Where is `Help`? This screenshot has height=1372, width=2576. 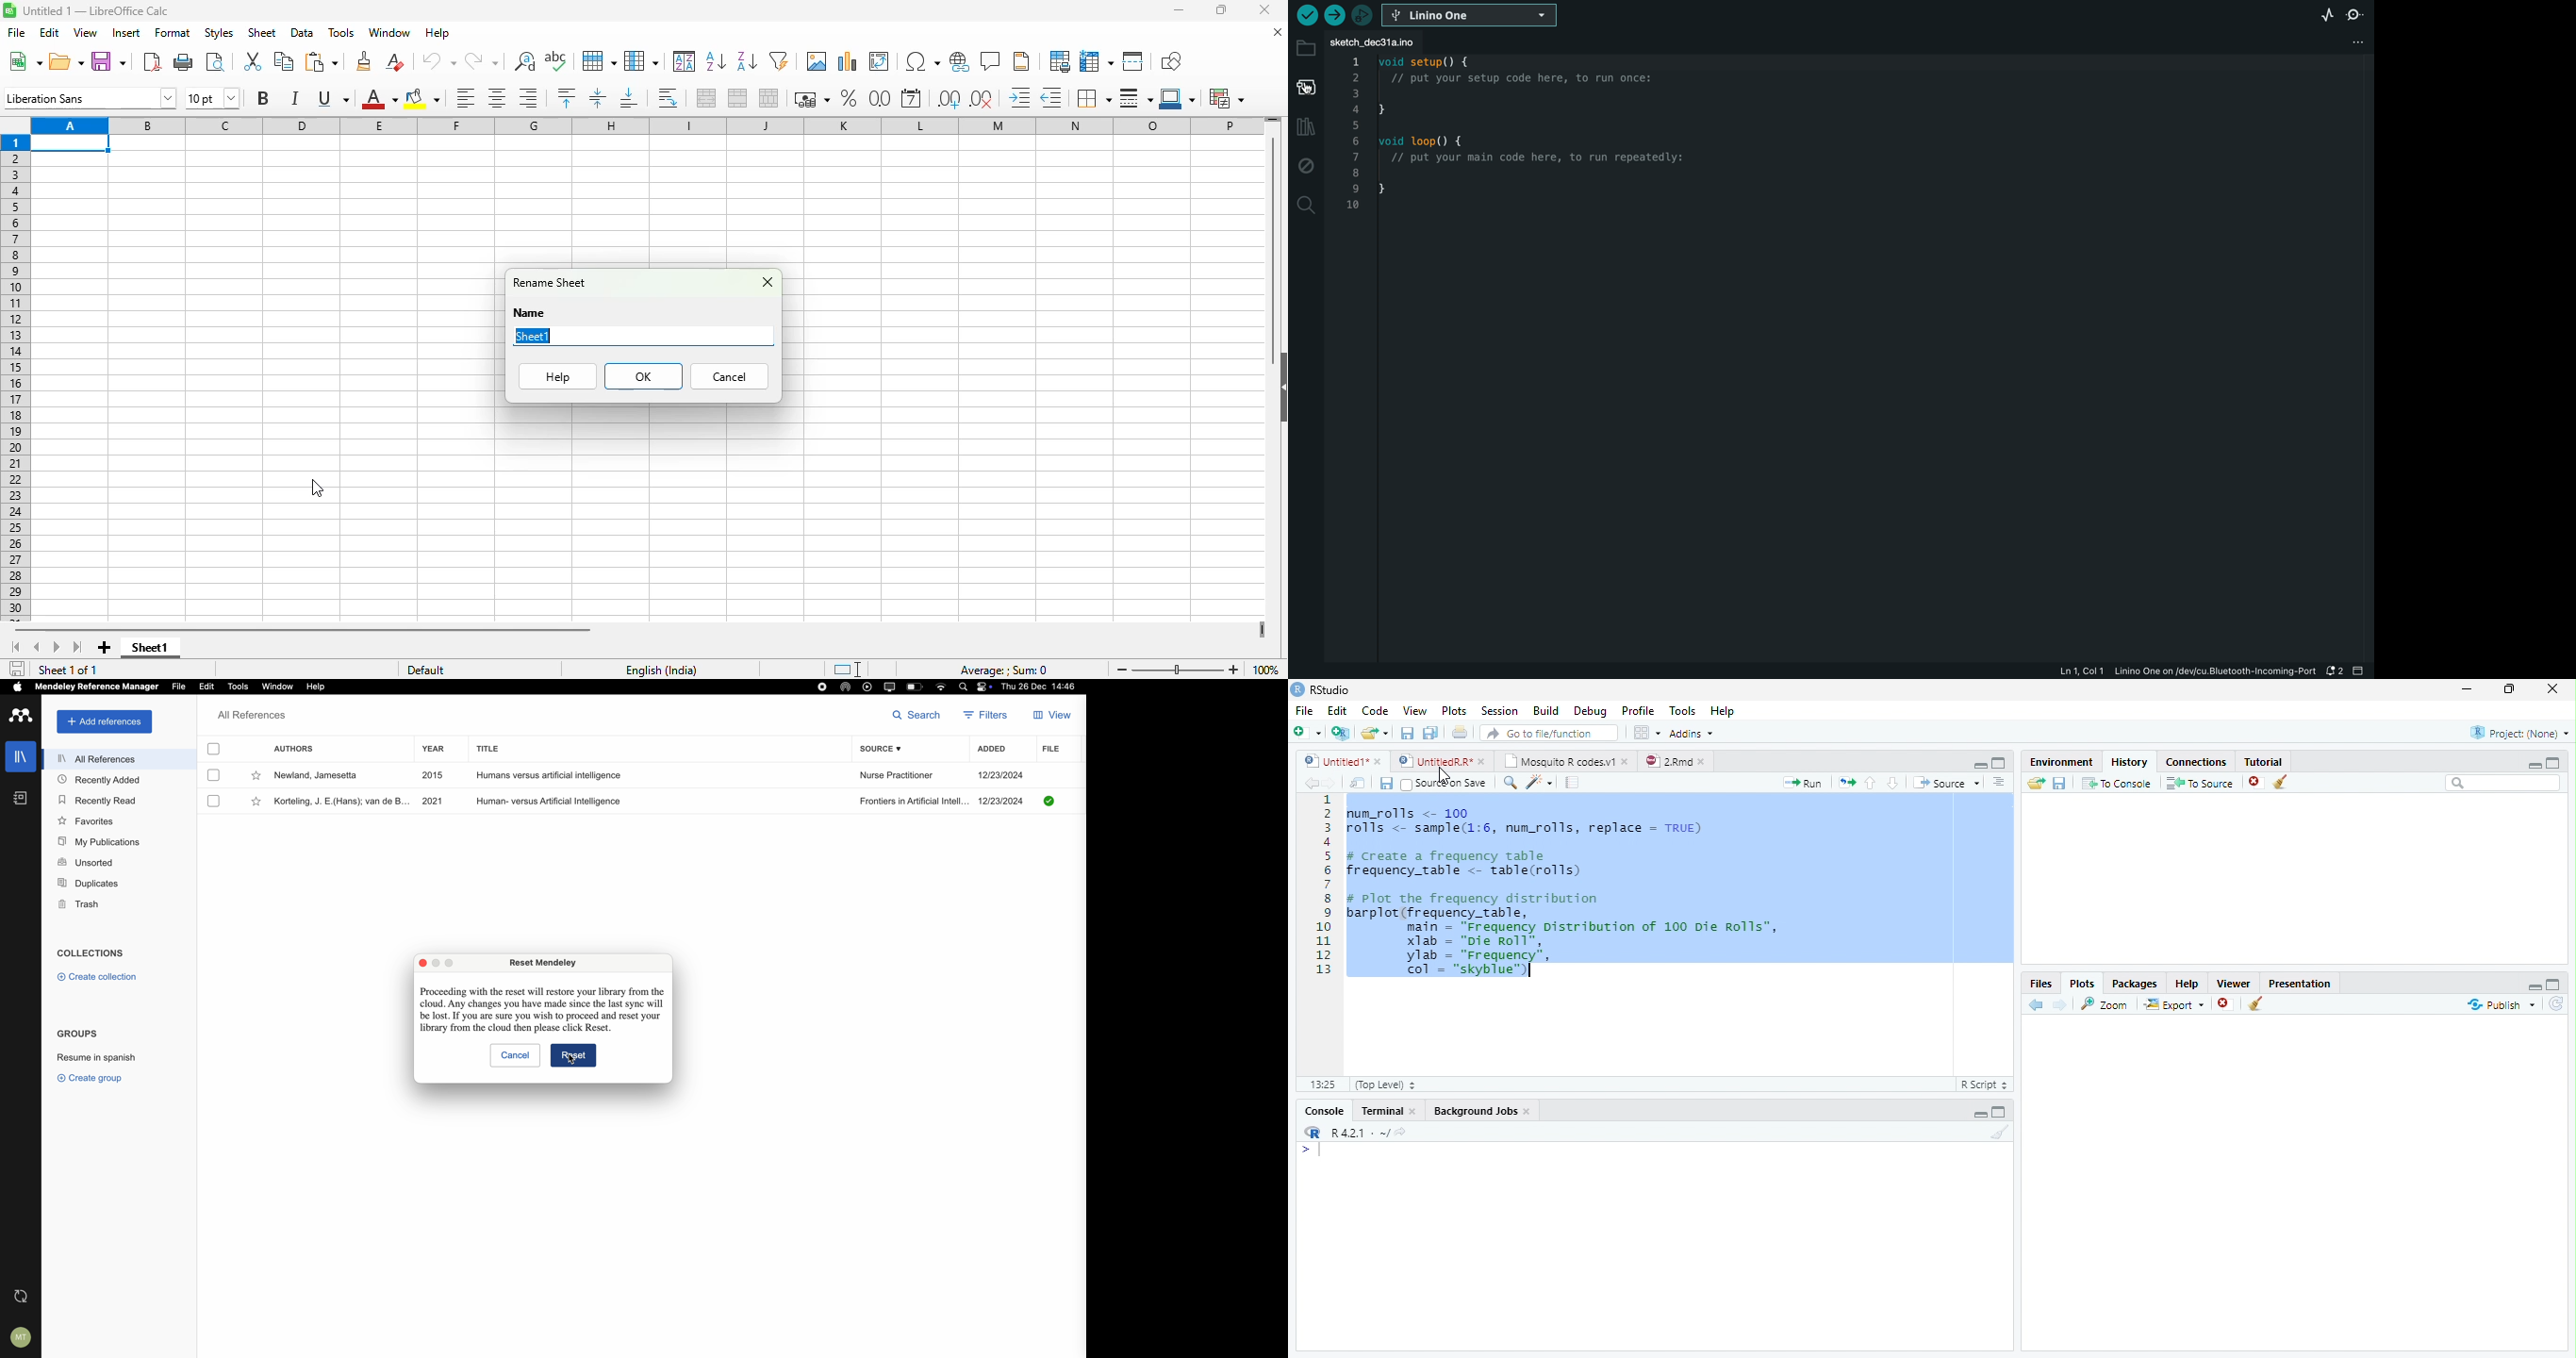 Help is located at coordinates (1725, 710).